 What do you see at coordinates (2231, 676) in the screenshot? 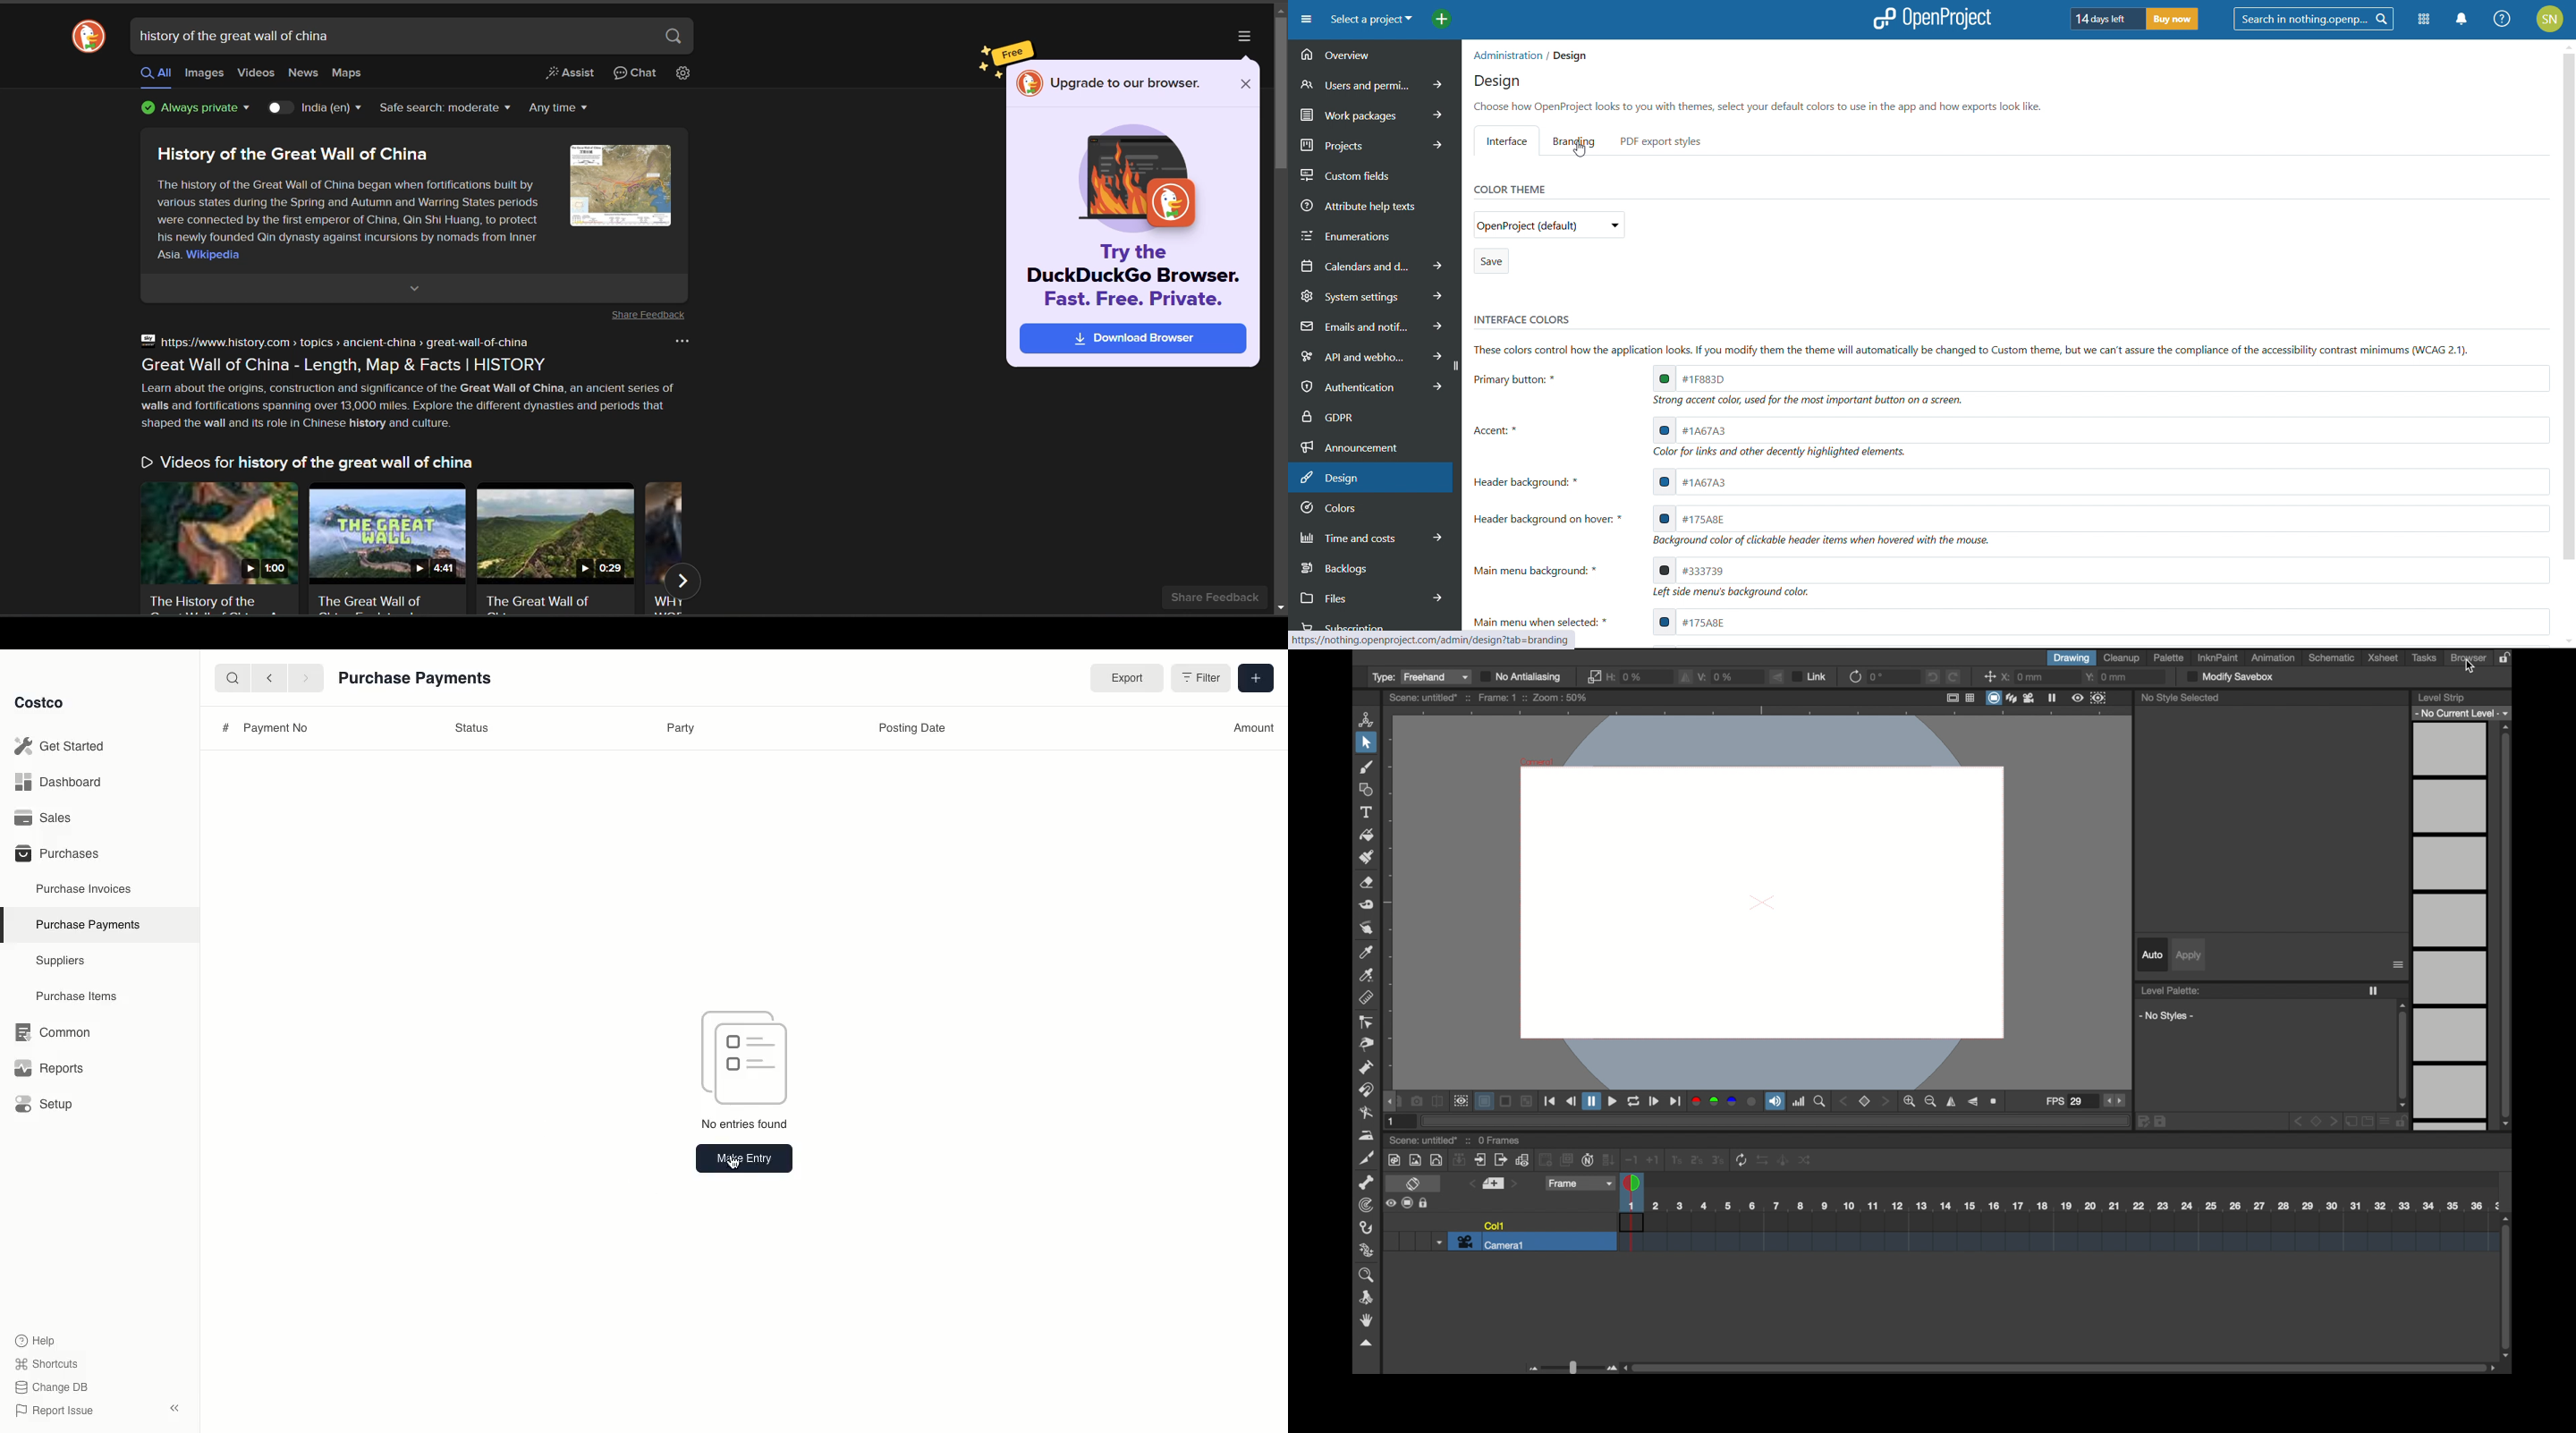
I see `modify sandbox` at bounding box center [2231, 676].